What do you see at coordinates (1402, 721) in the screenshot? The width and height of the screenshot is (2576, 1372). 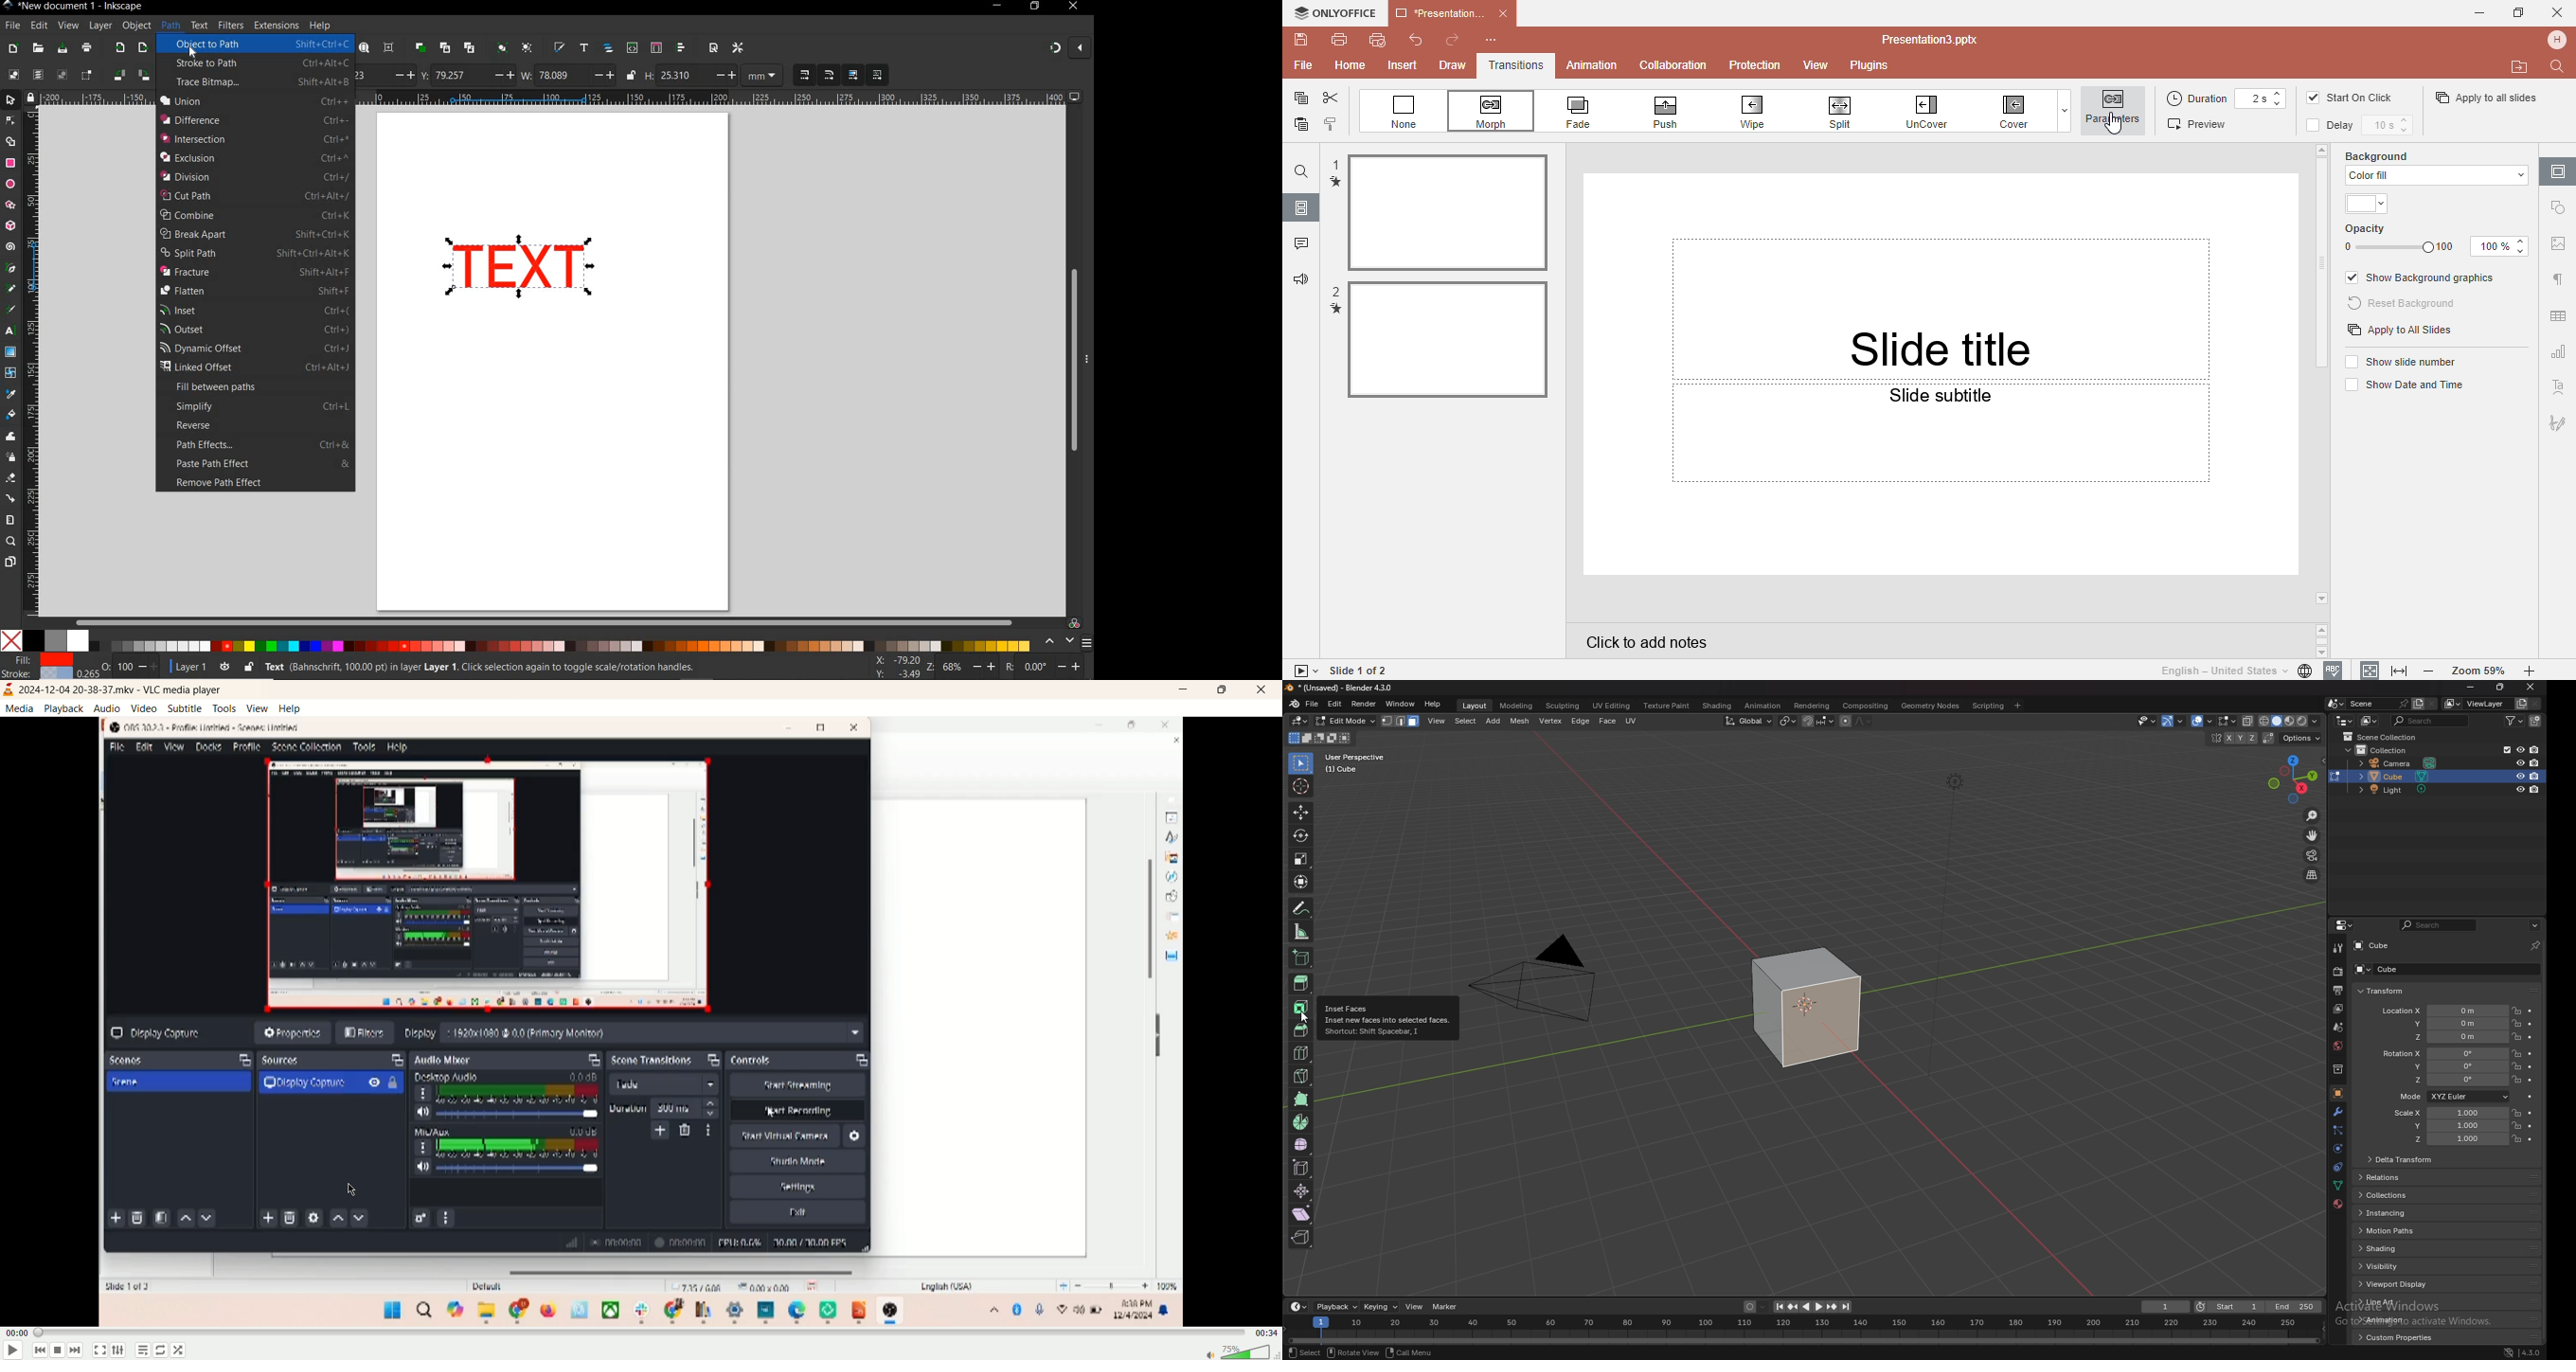 I see `select mode` at bounding box center [1402, 721].